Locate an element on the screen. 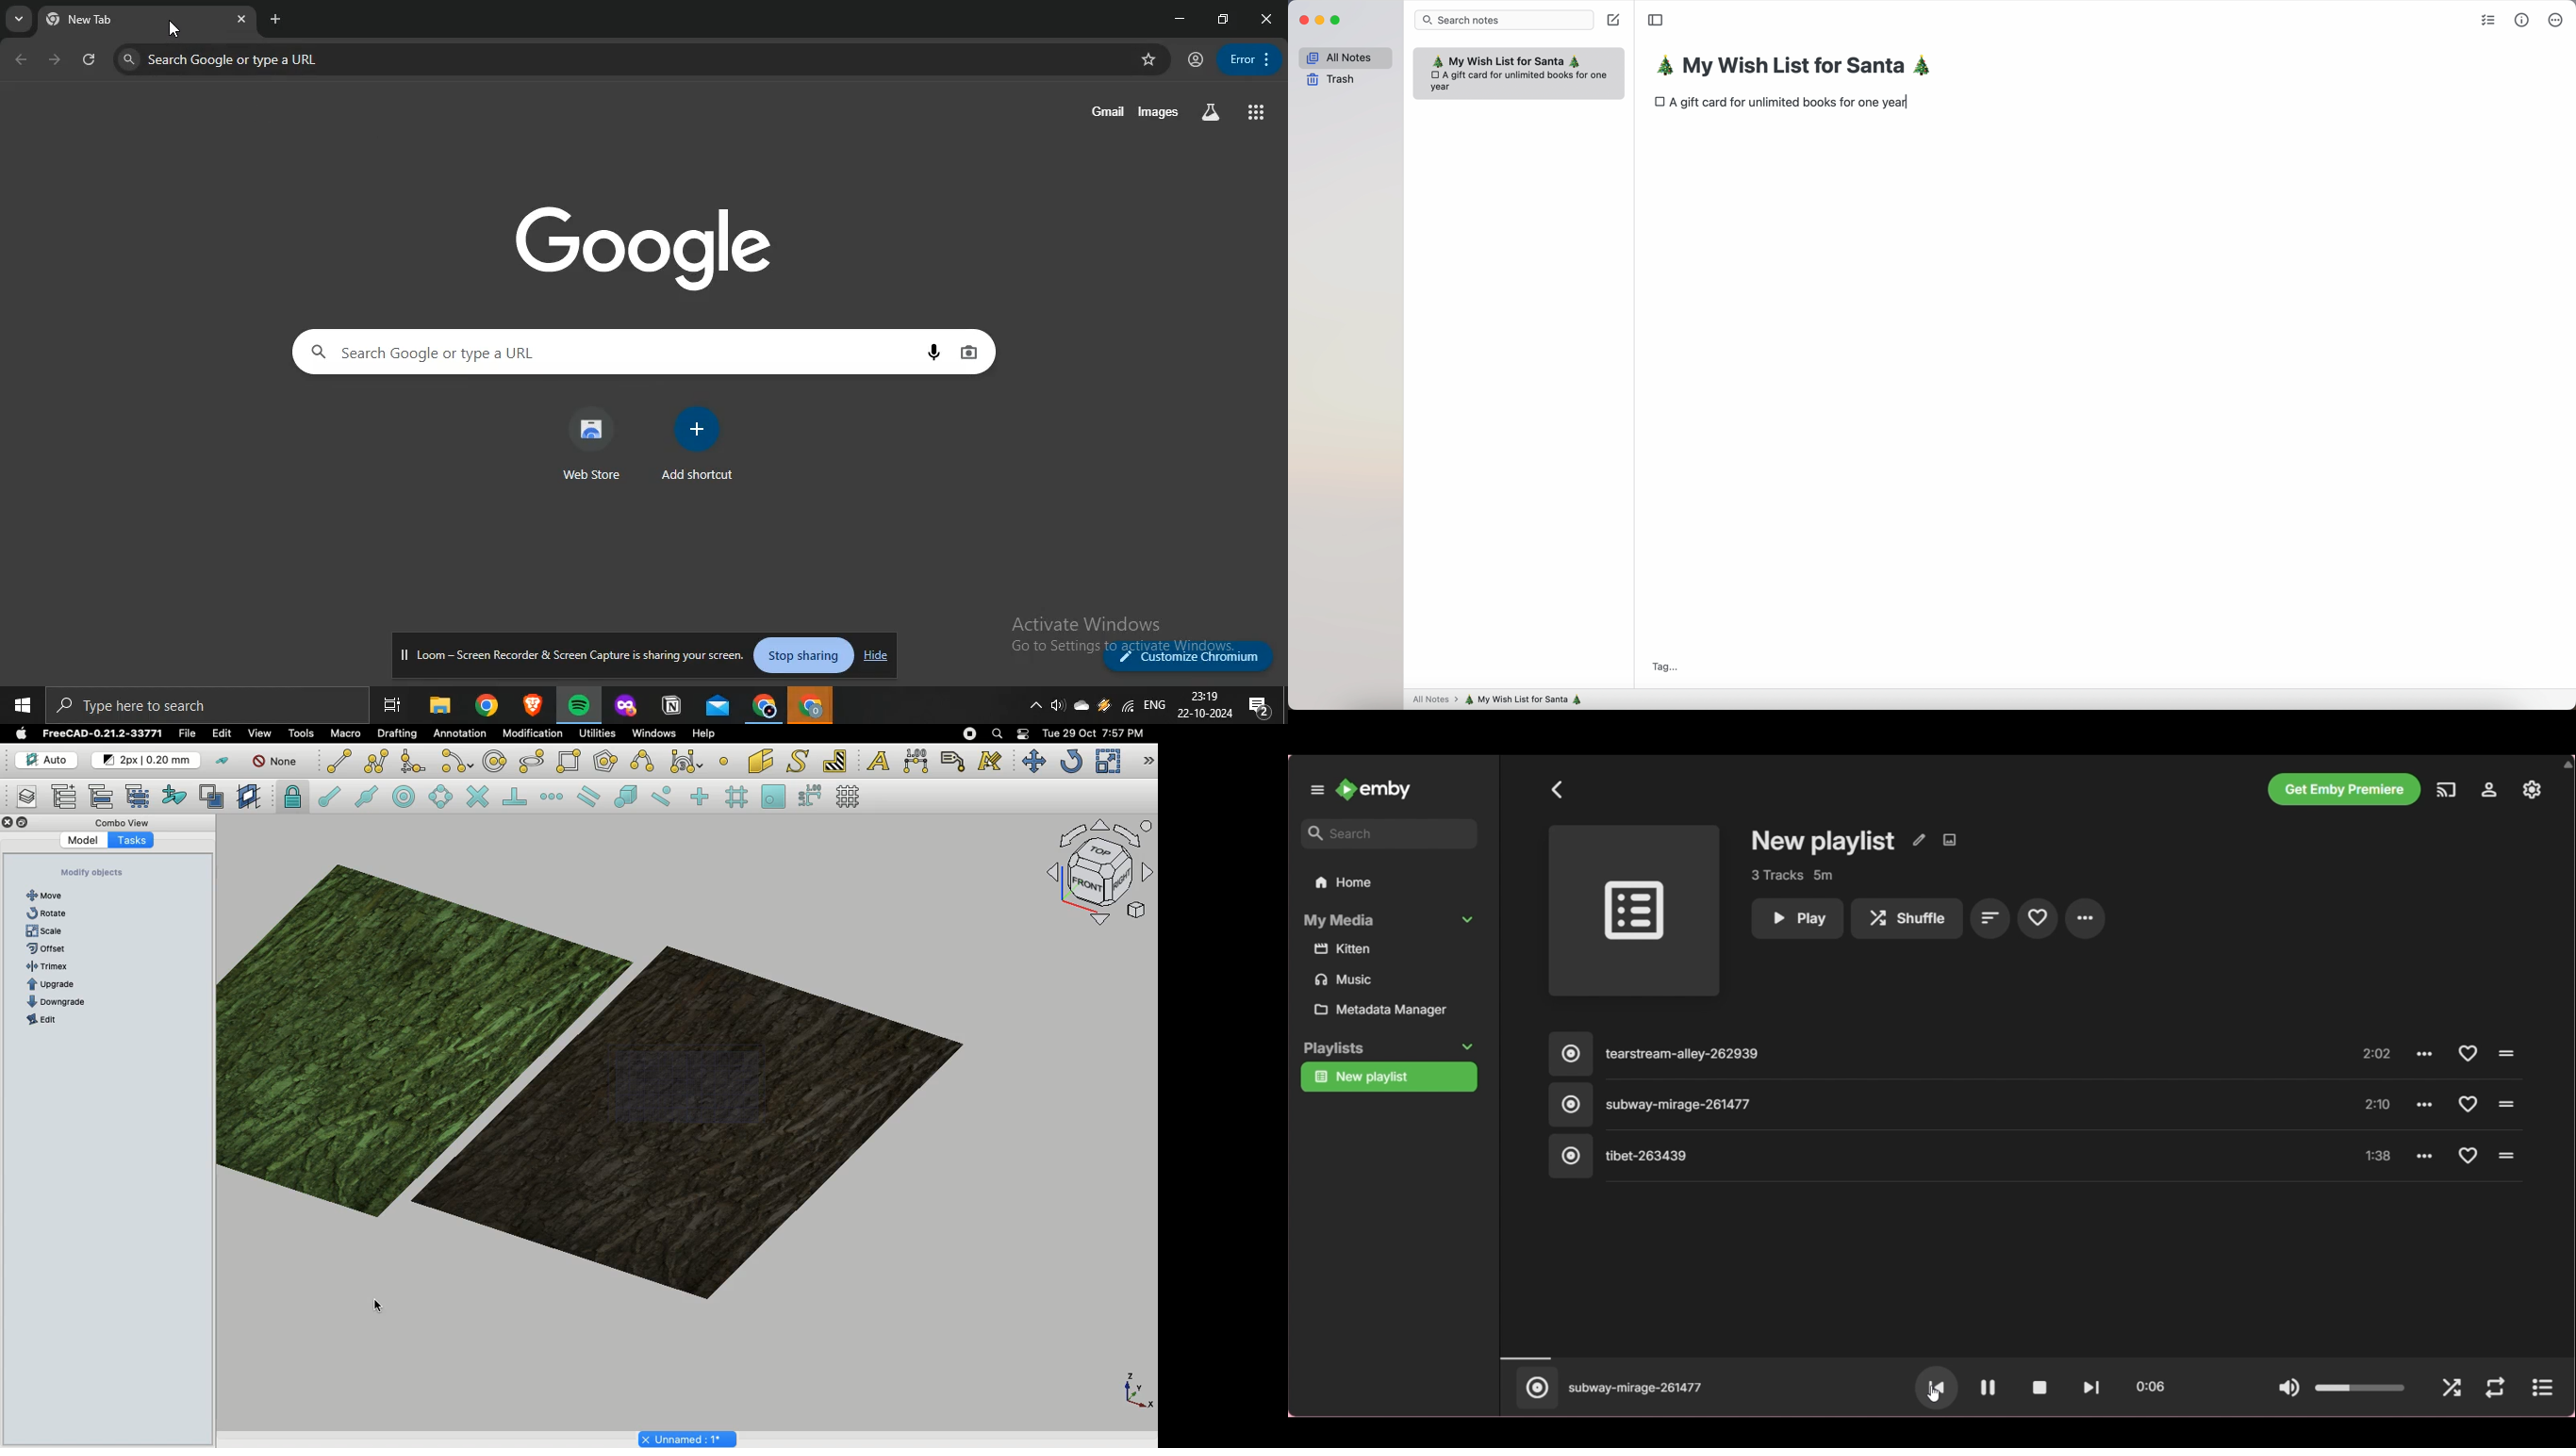  Create working plane proxy is located at coordinates (251, 797).